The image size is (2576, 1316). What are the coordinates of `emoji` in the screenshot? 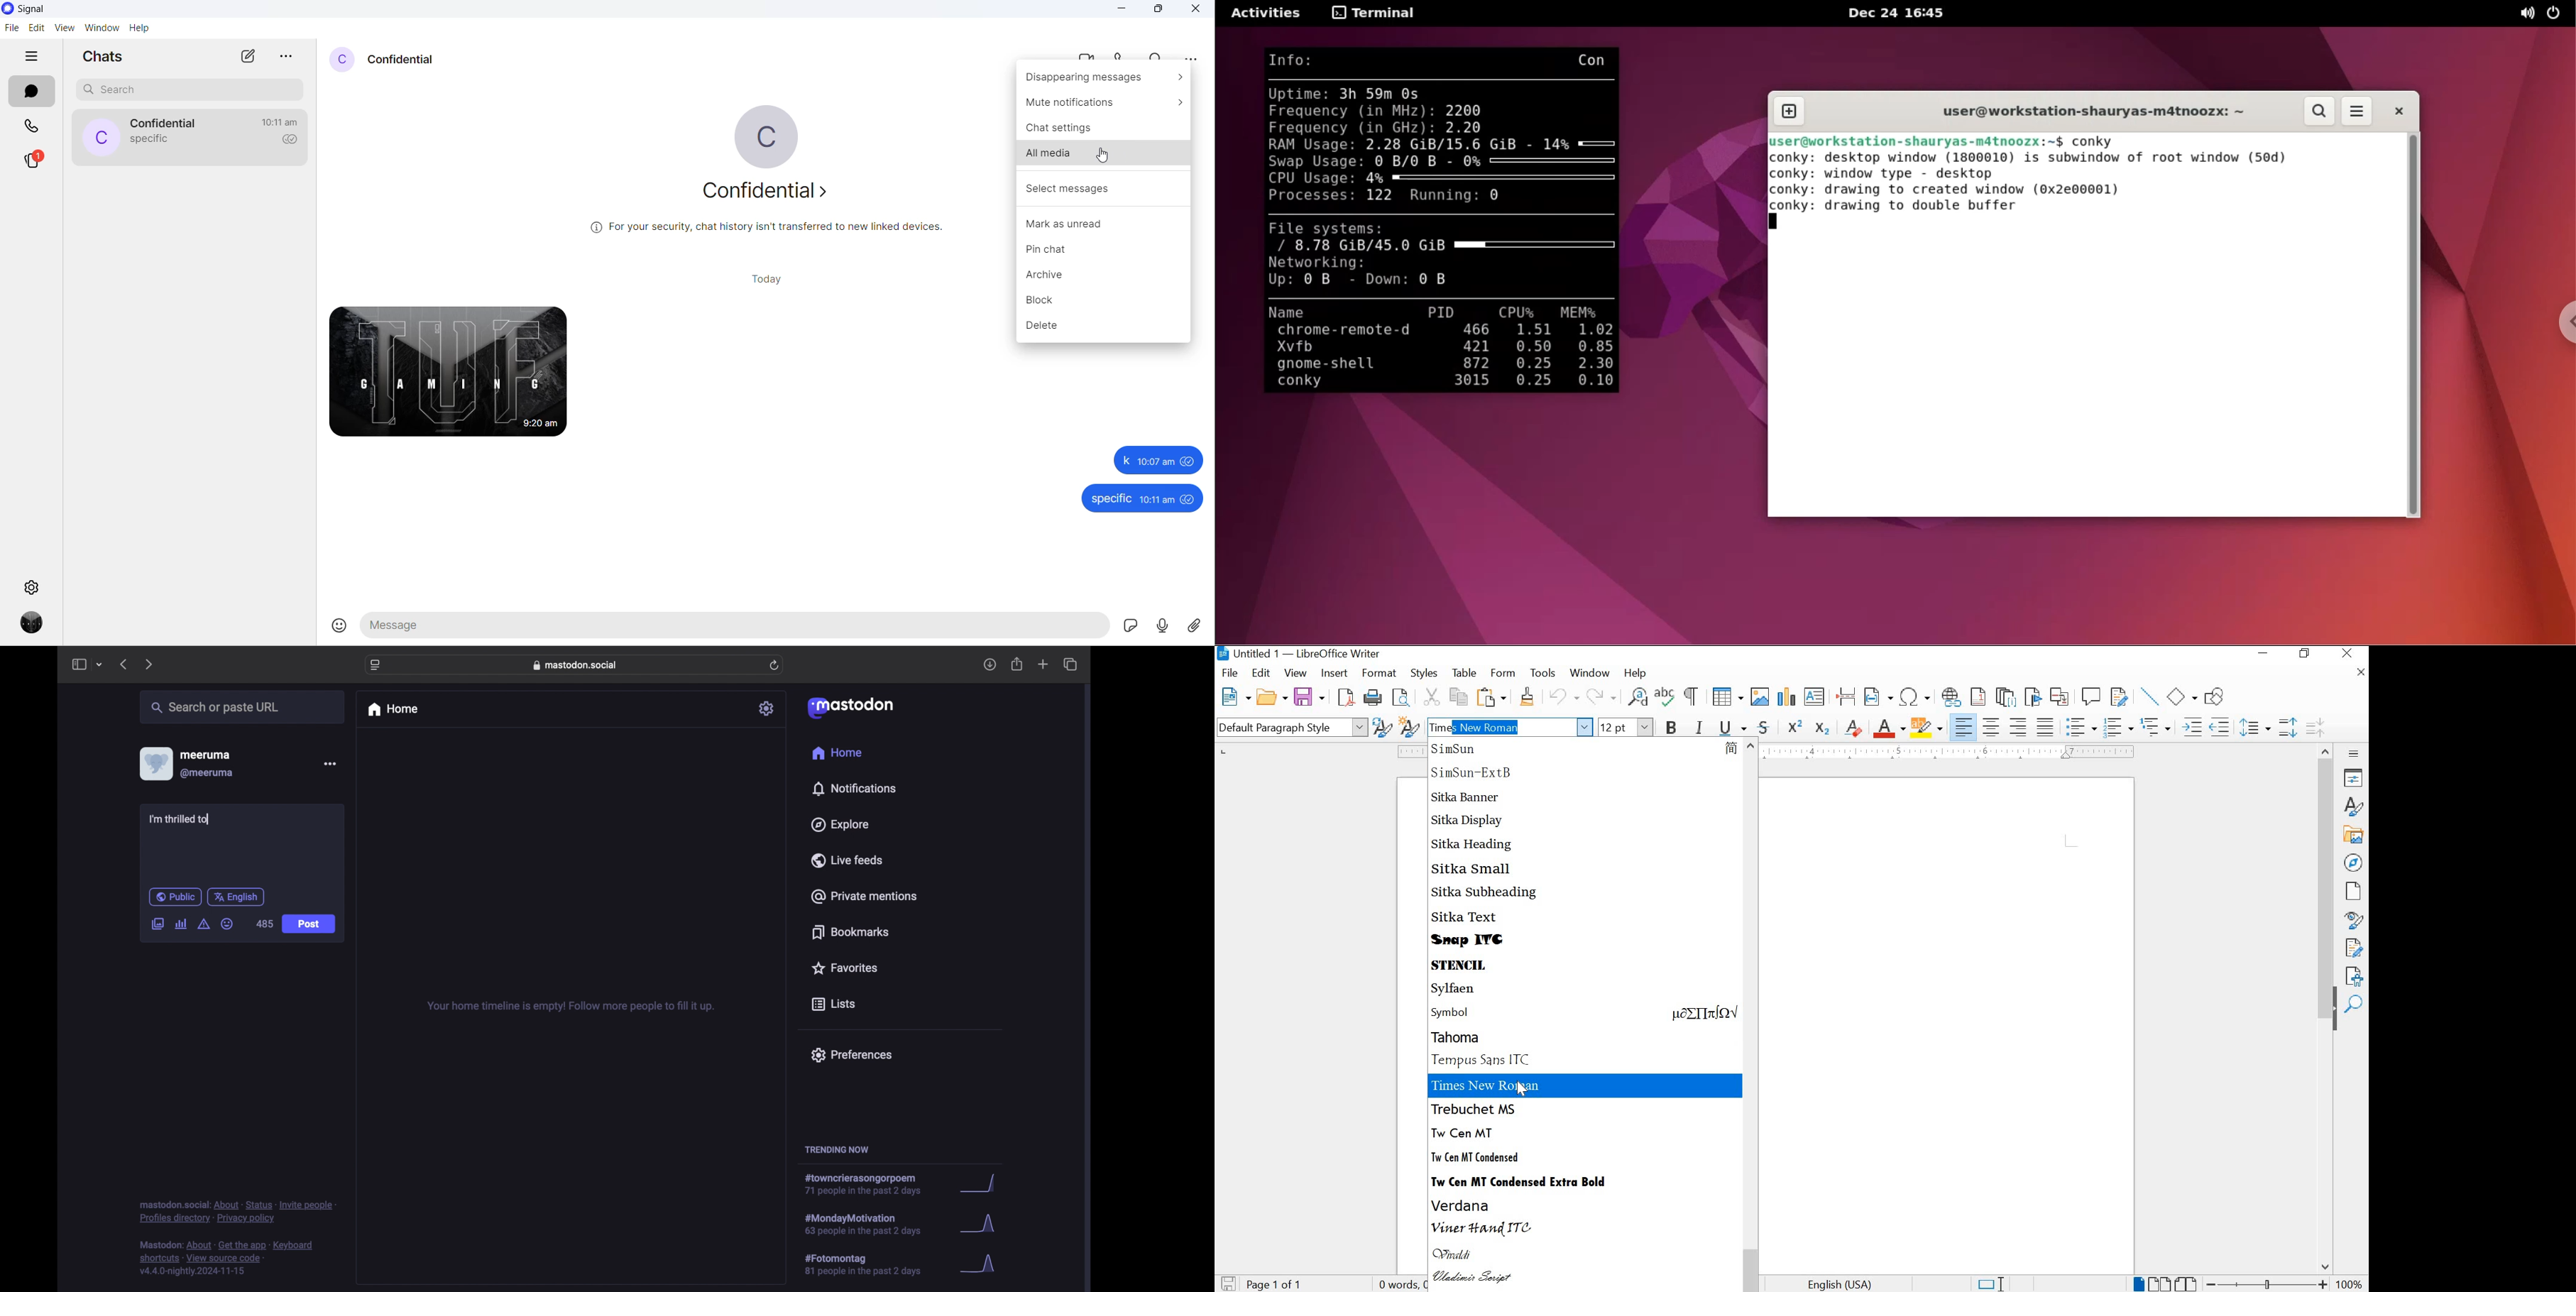 It's located at (227, 924).